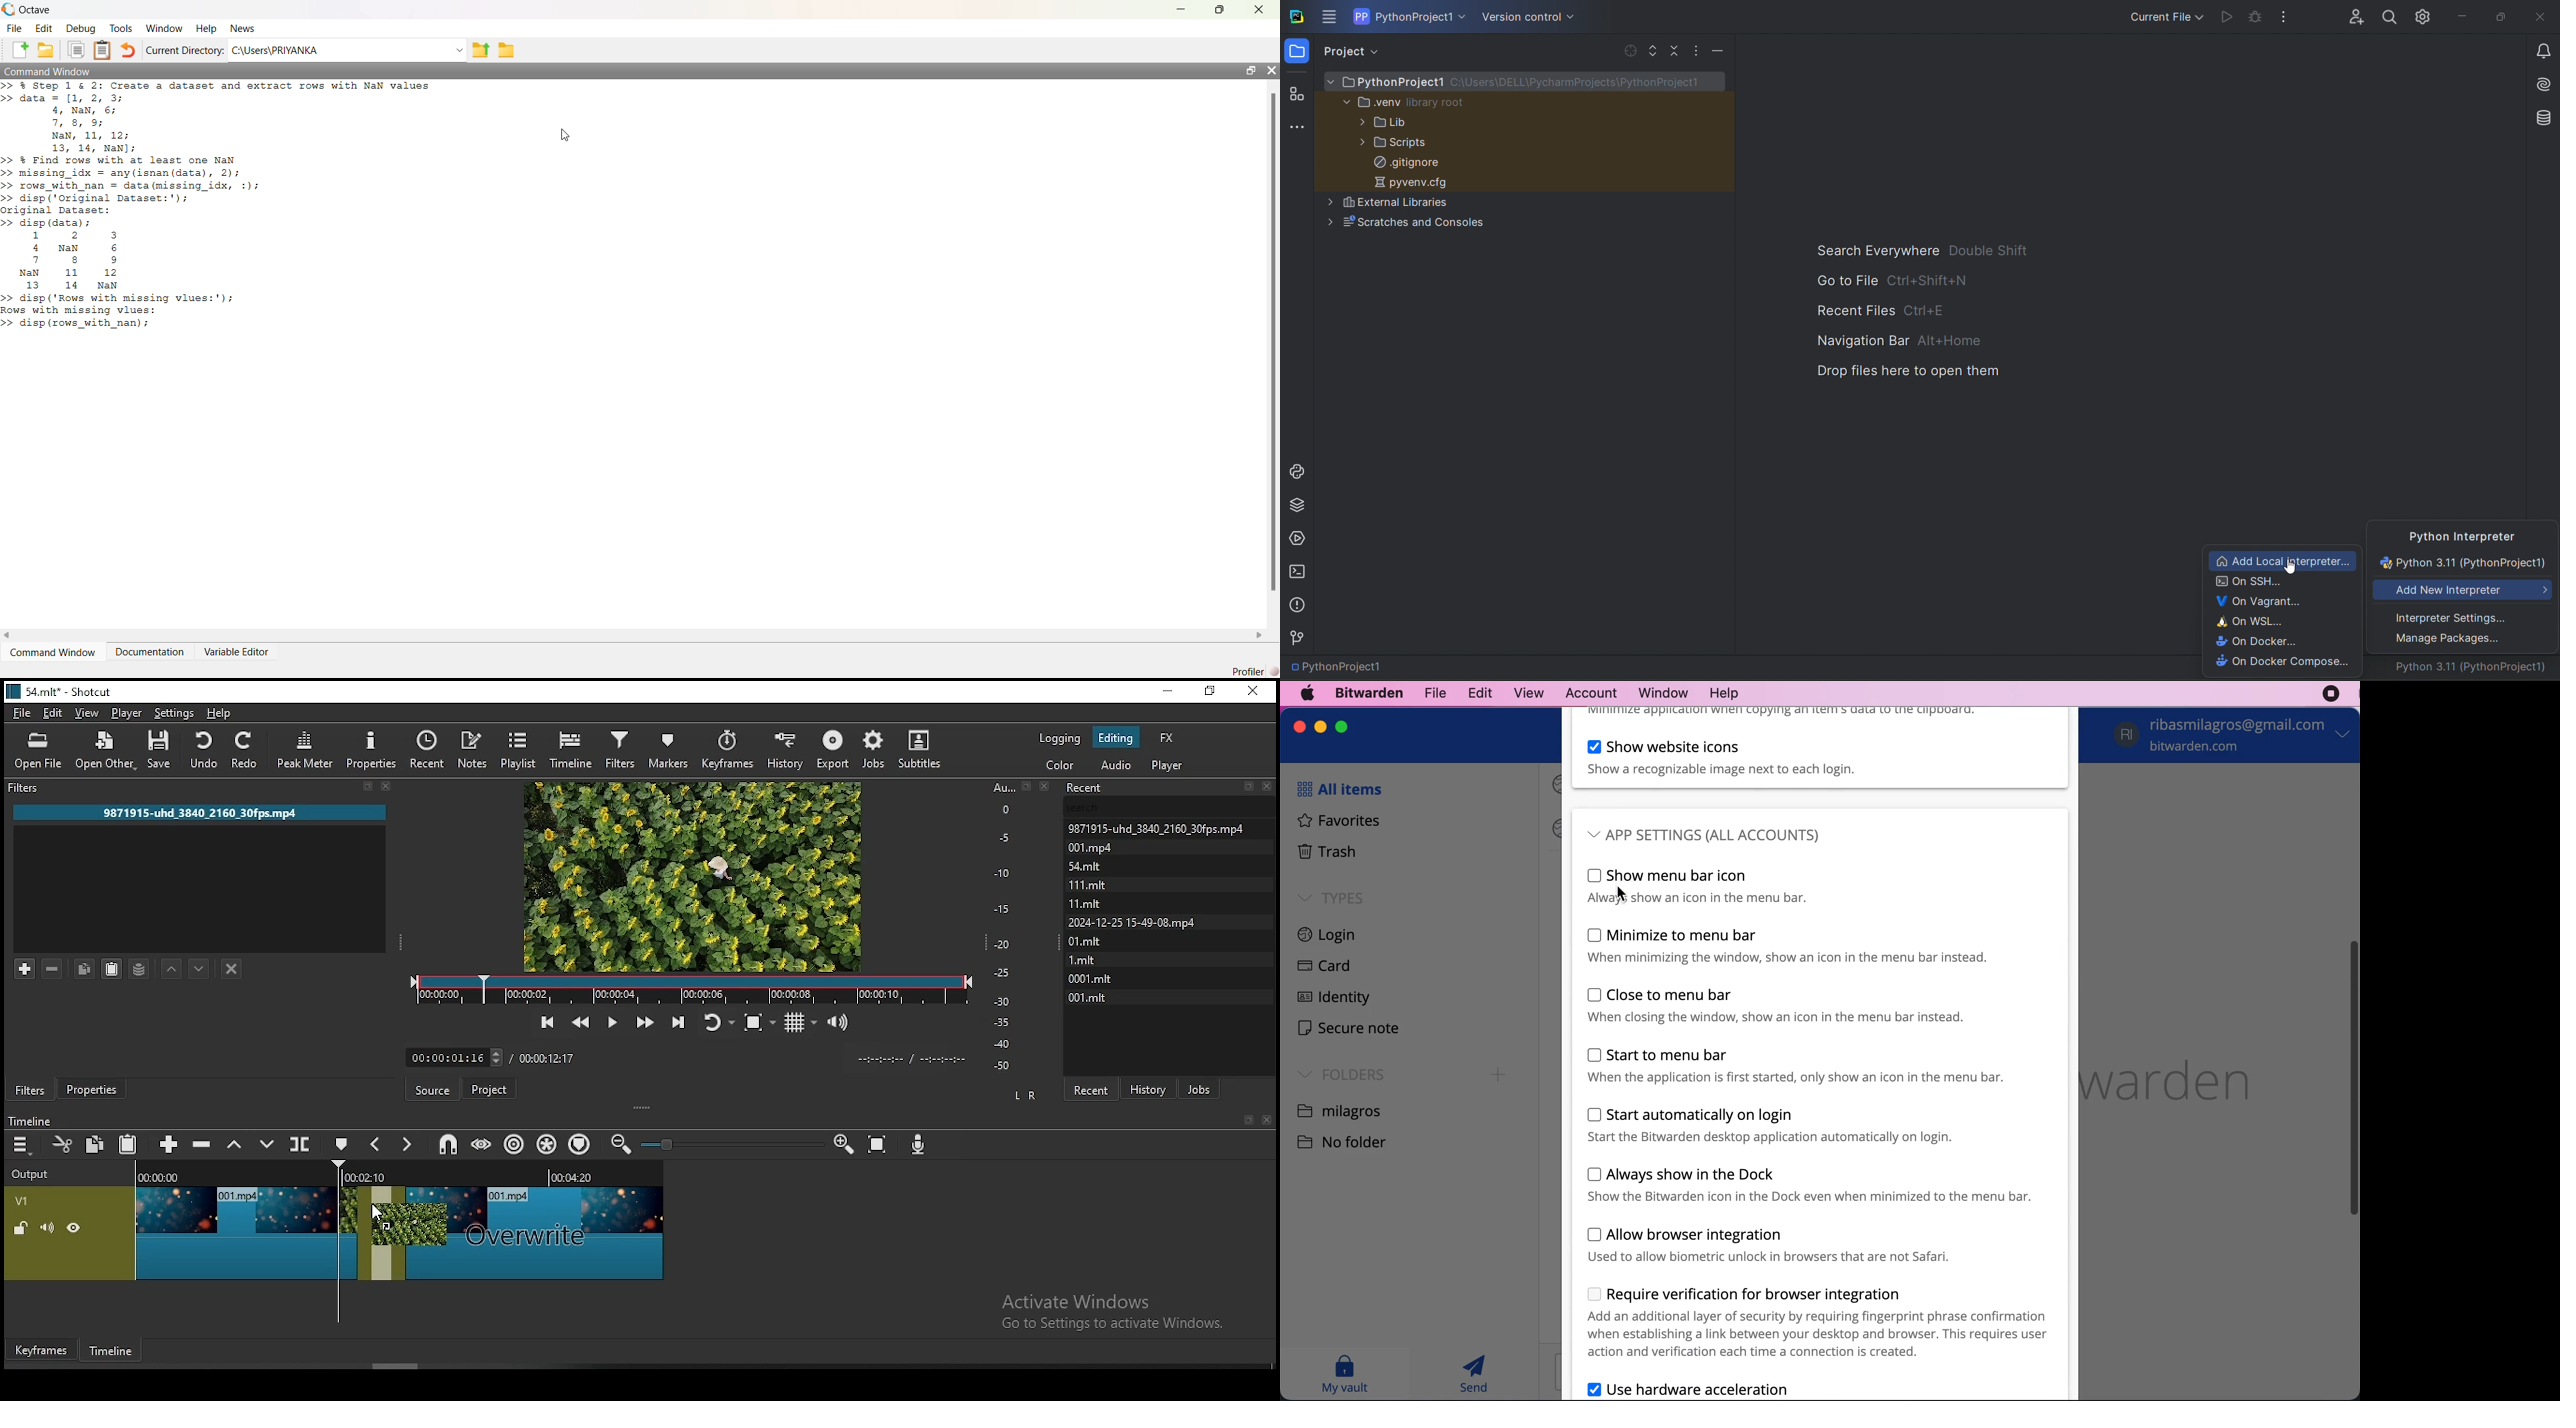  I want to click on ripple delete, so click(201, 1143).